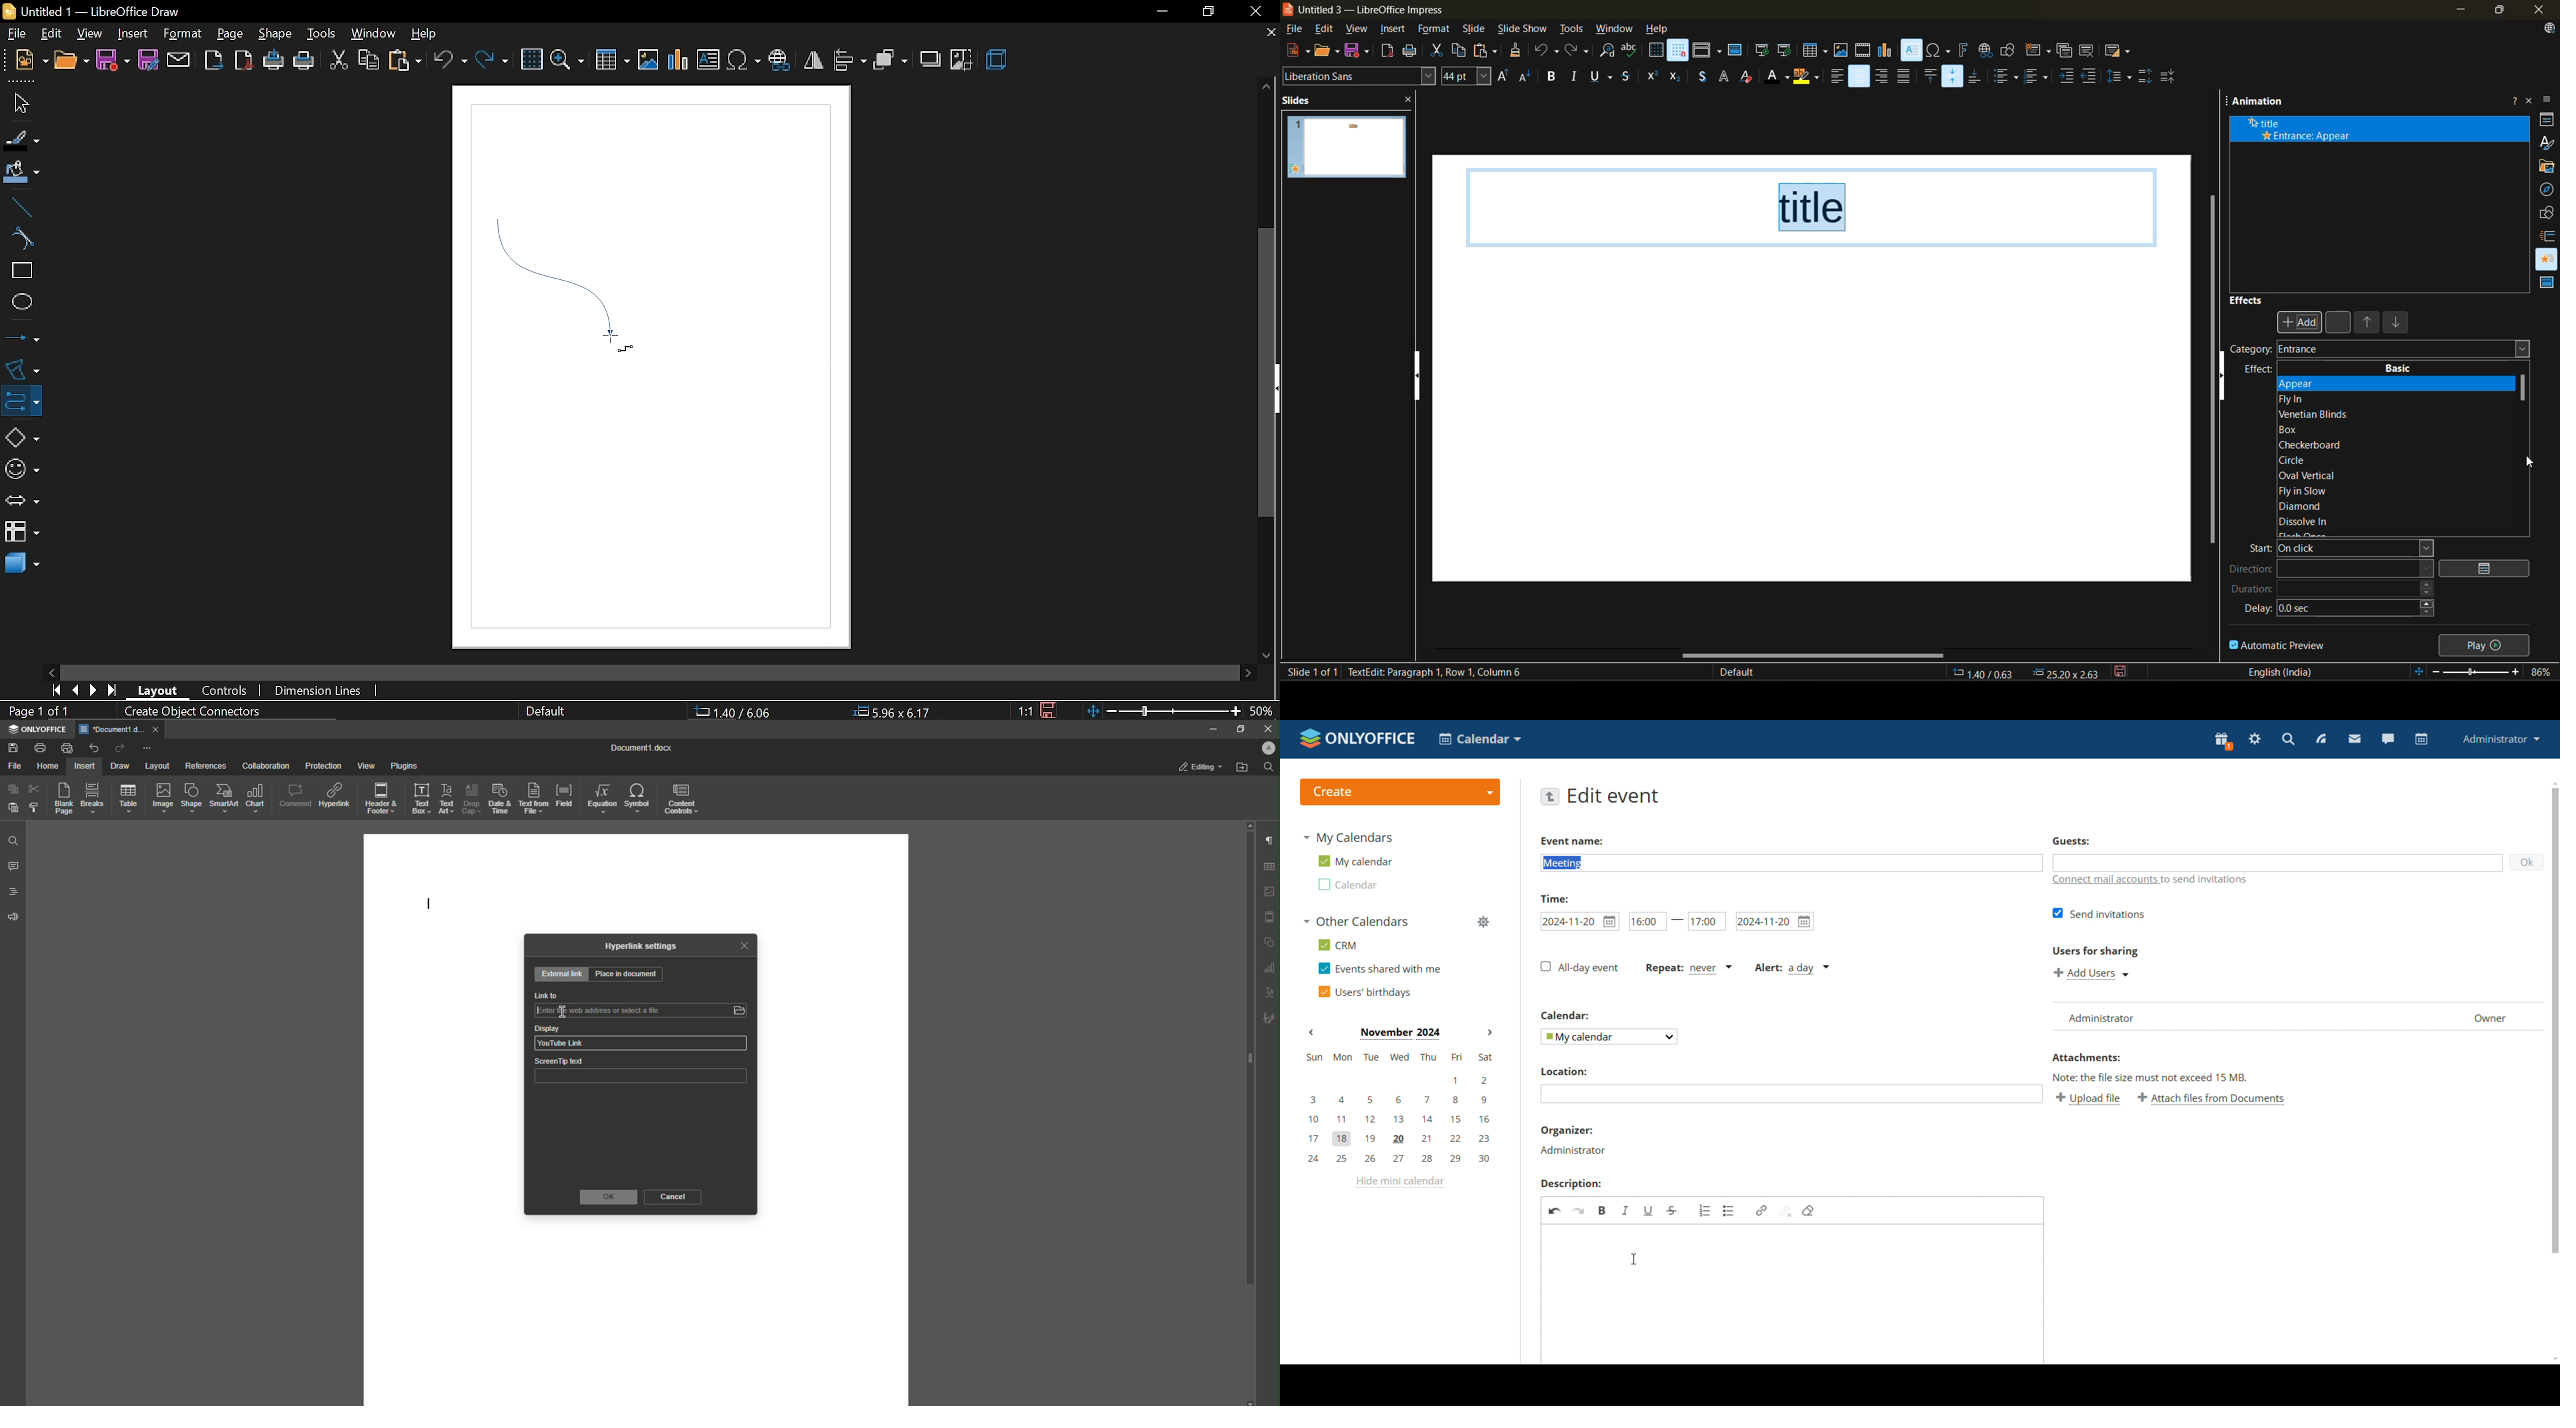 The image size is (2576, 1428). I want to click on format, so click(1434, 31).